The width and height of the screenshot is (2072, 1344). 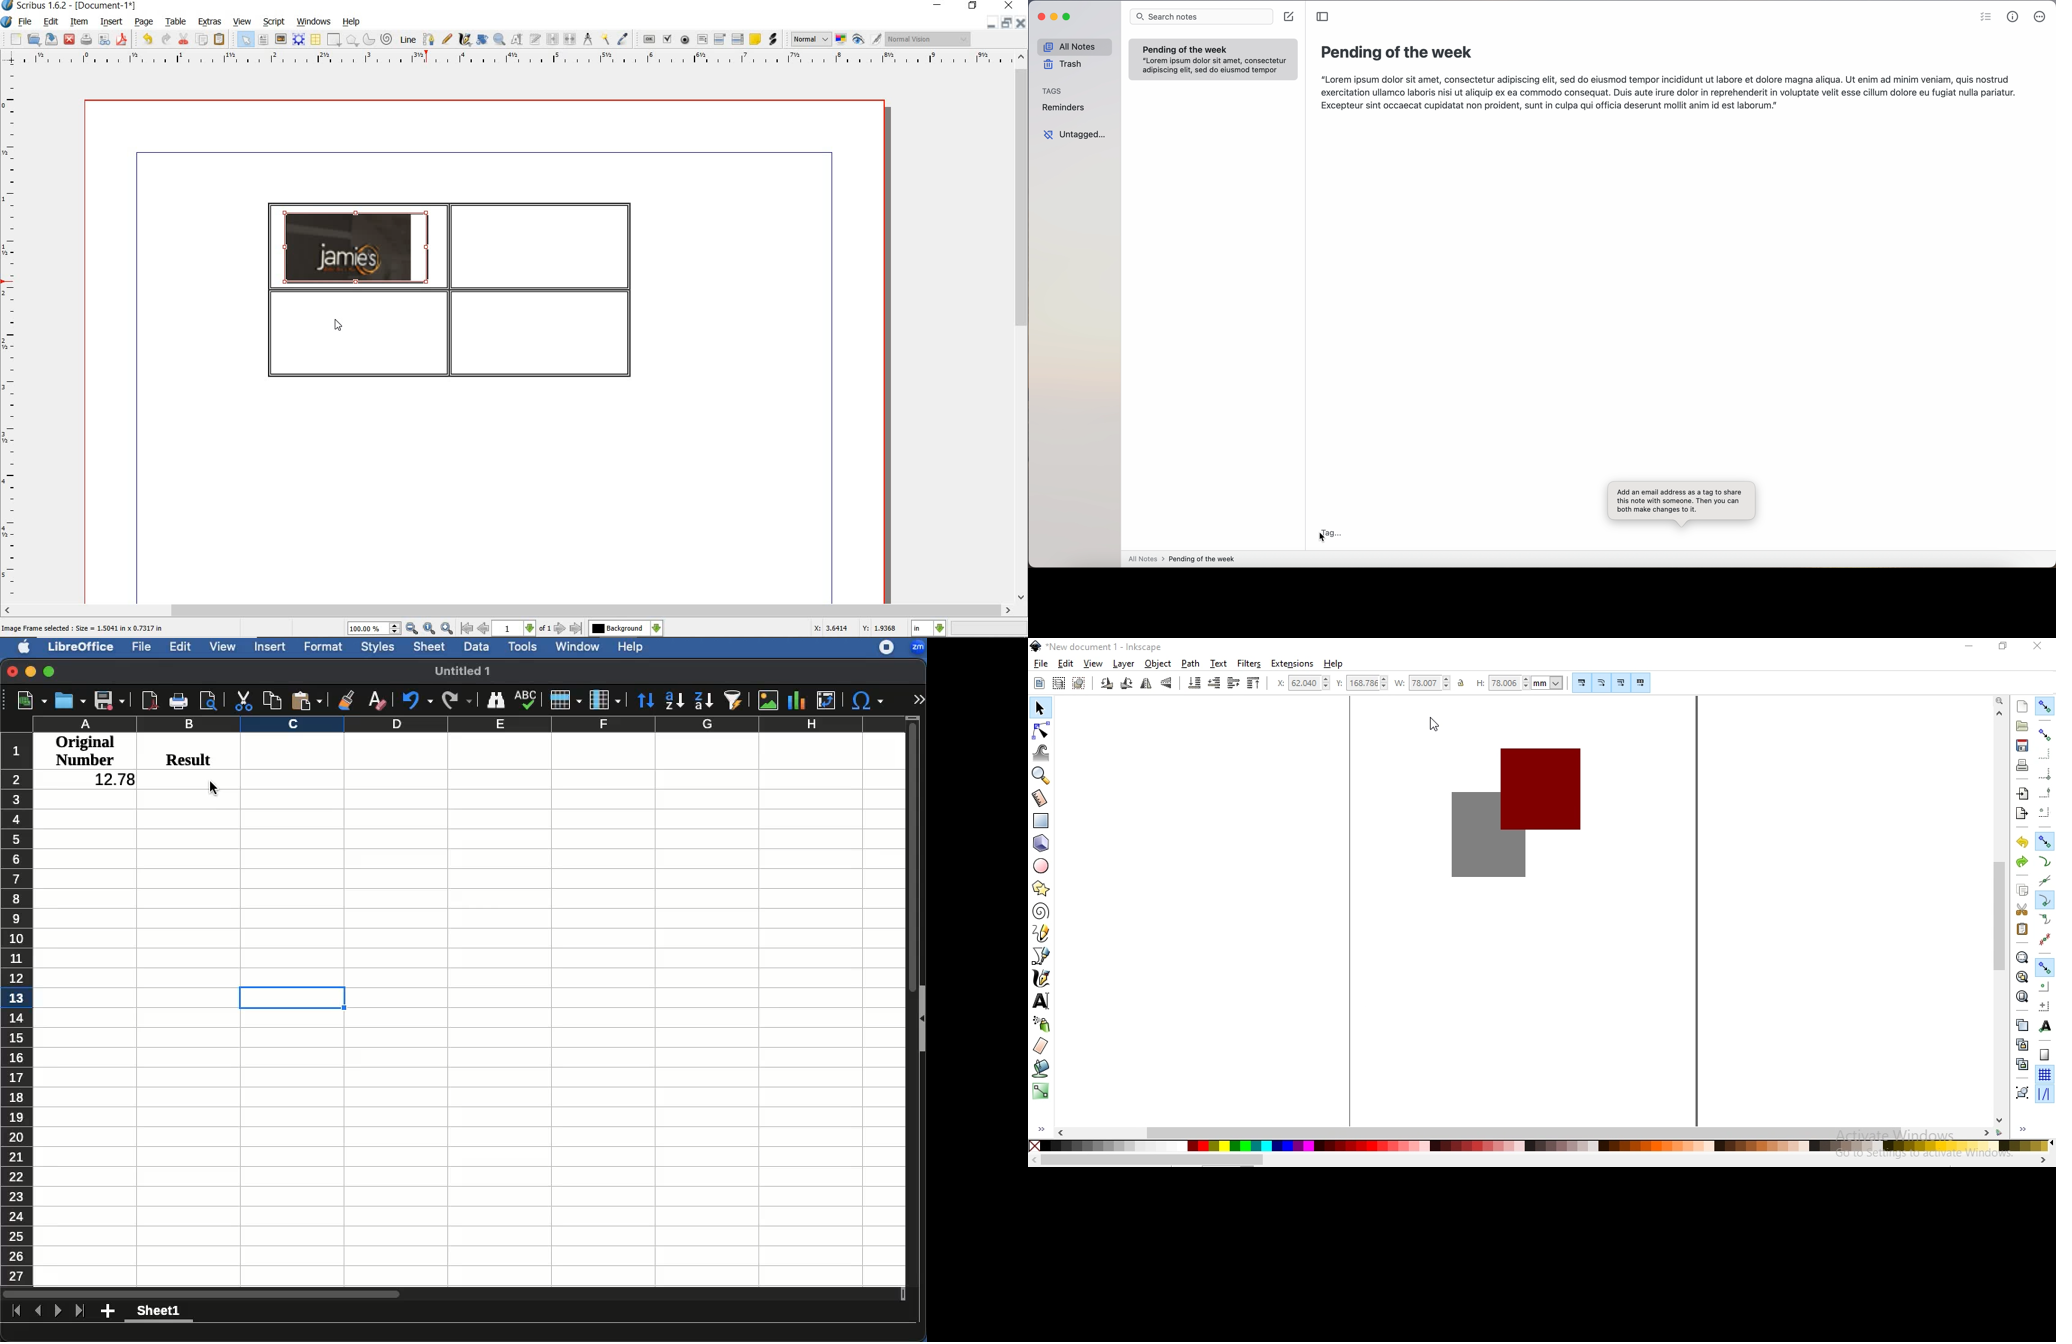 I want to click on metrics, so click(x=2013, y=17).